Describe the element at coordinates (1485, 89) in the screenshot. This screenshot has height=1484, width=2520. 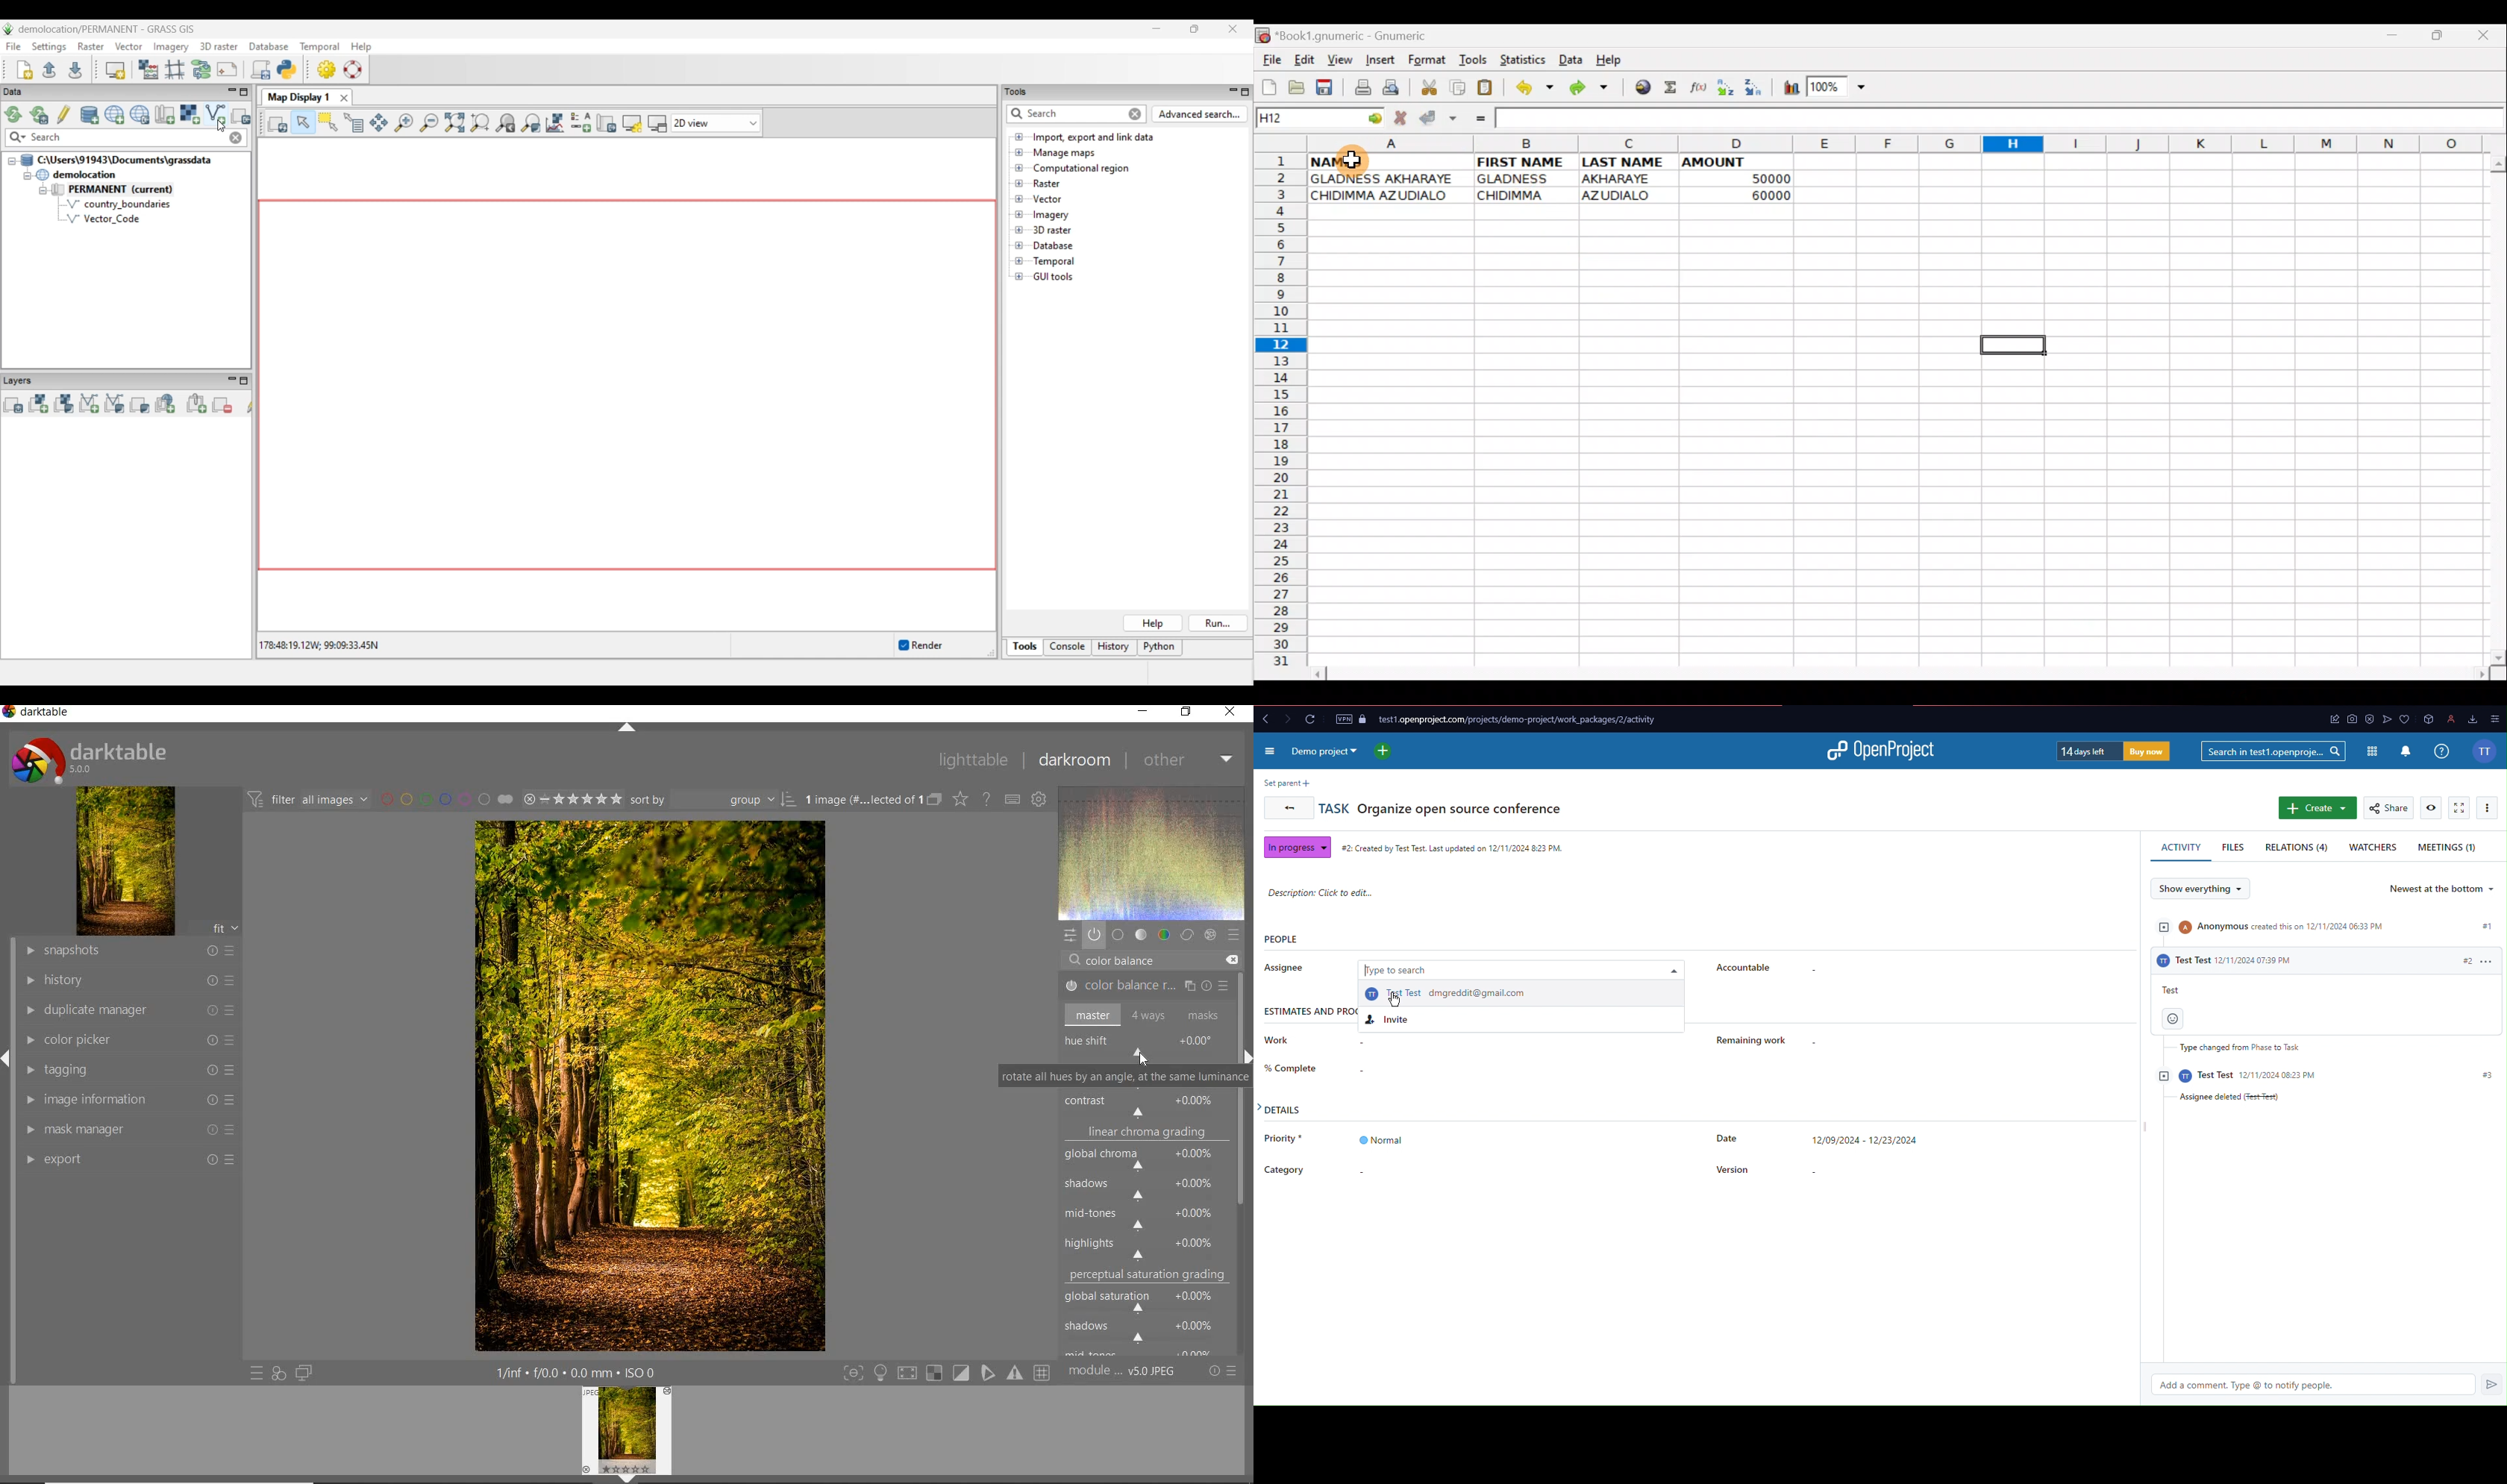
I see `Paste clipboard` at that location.